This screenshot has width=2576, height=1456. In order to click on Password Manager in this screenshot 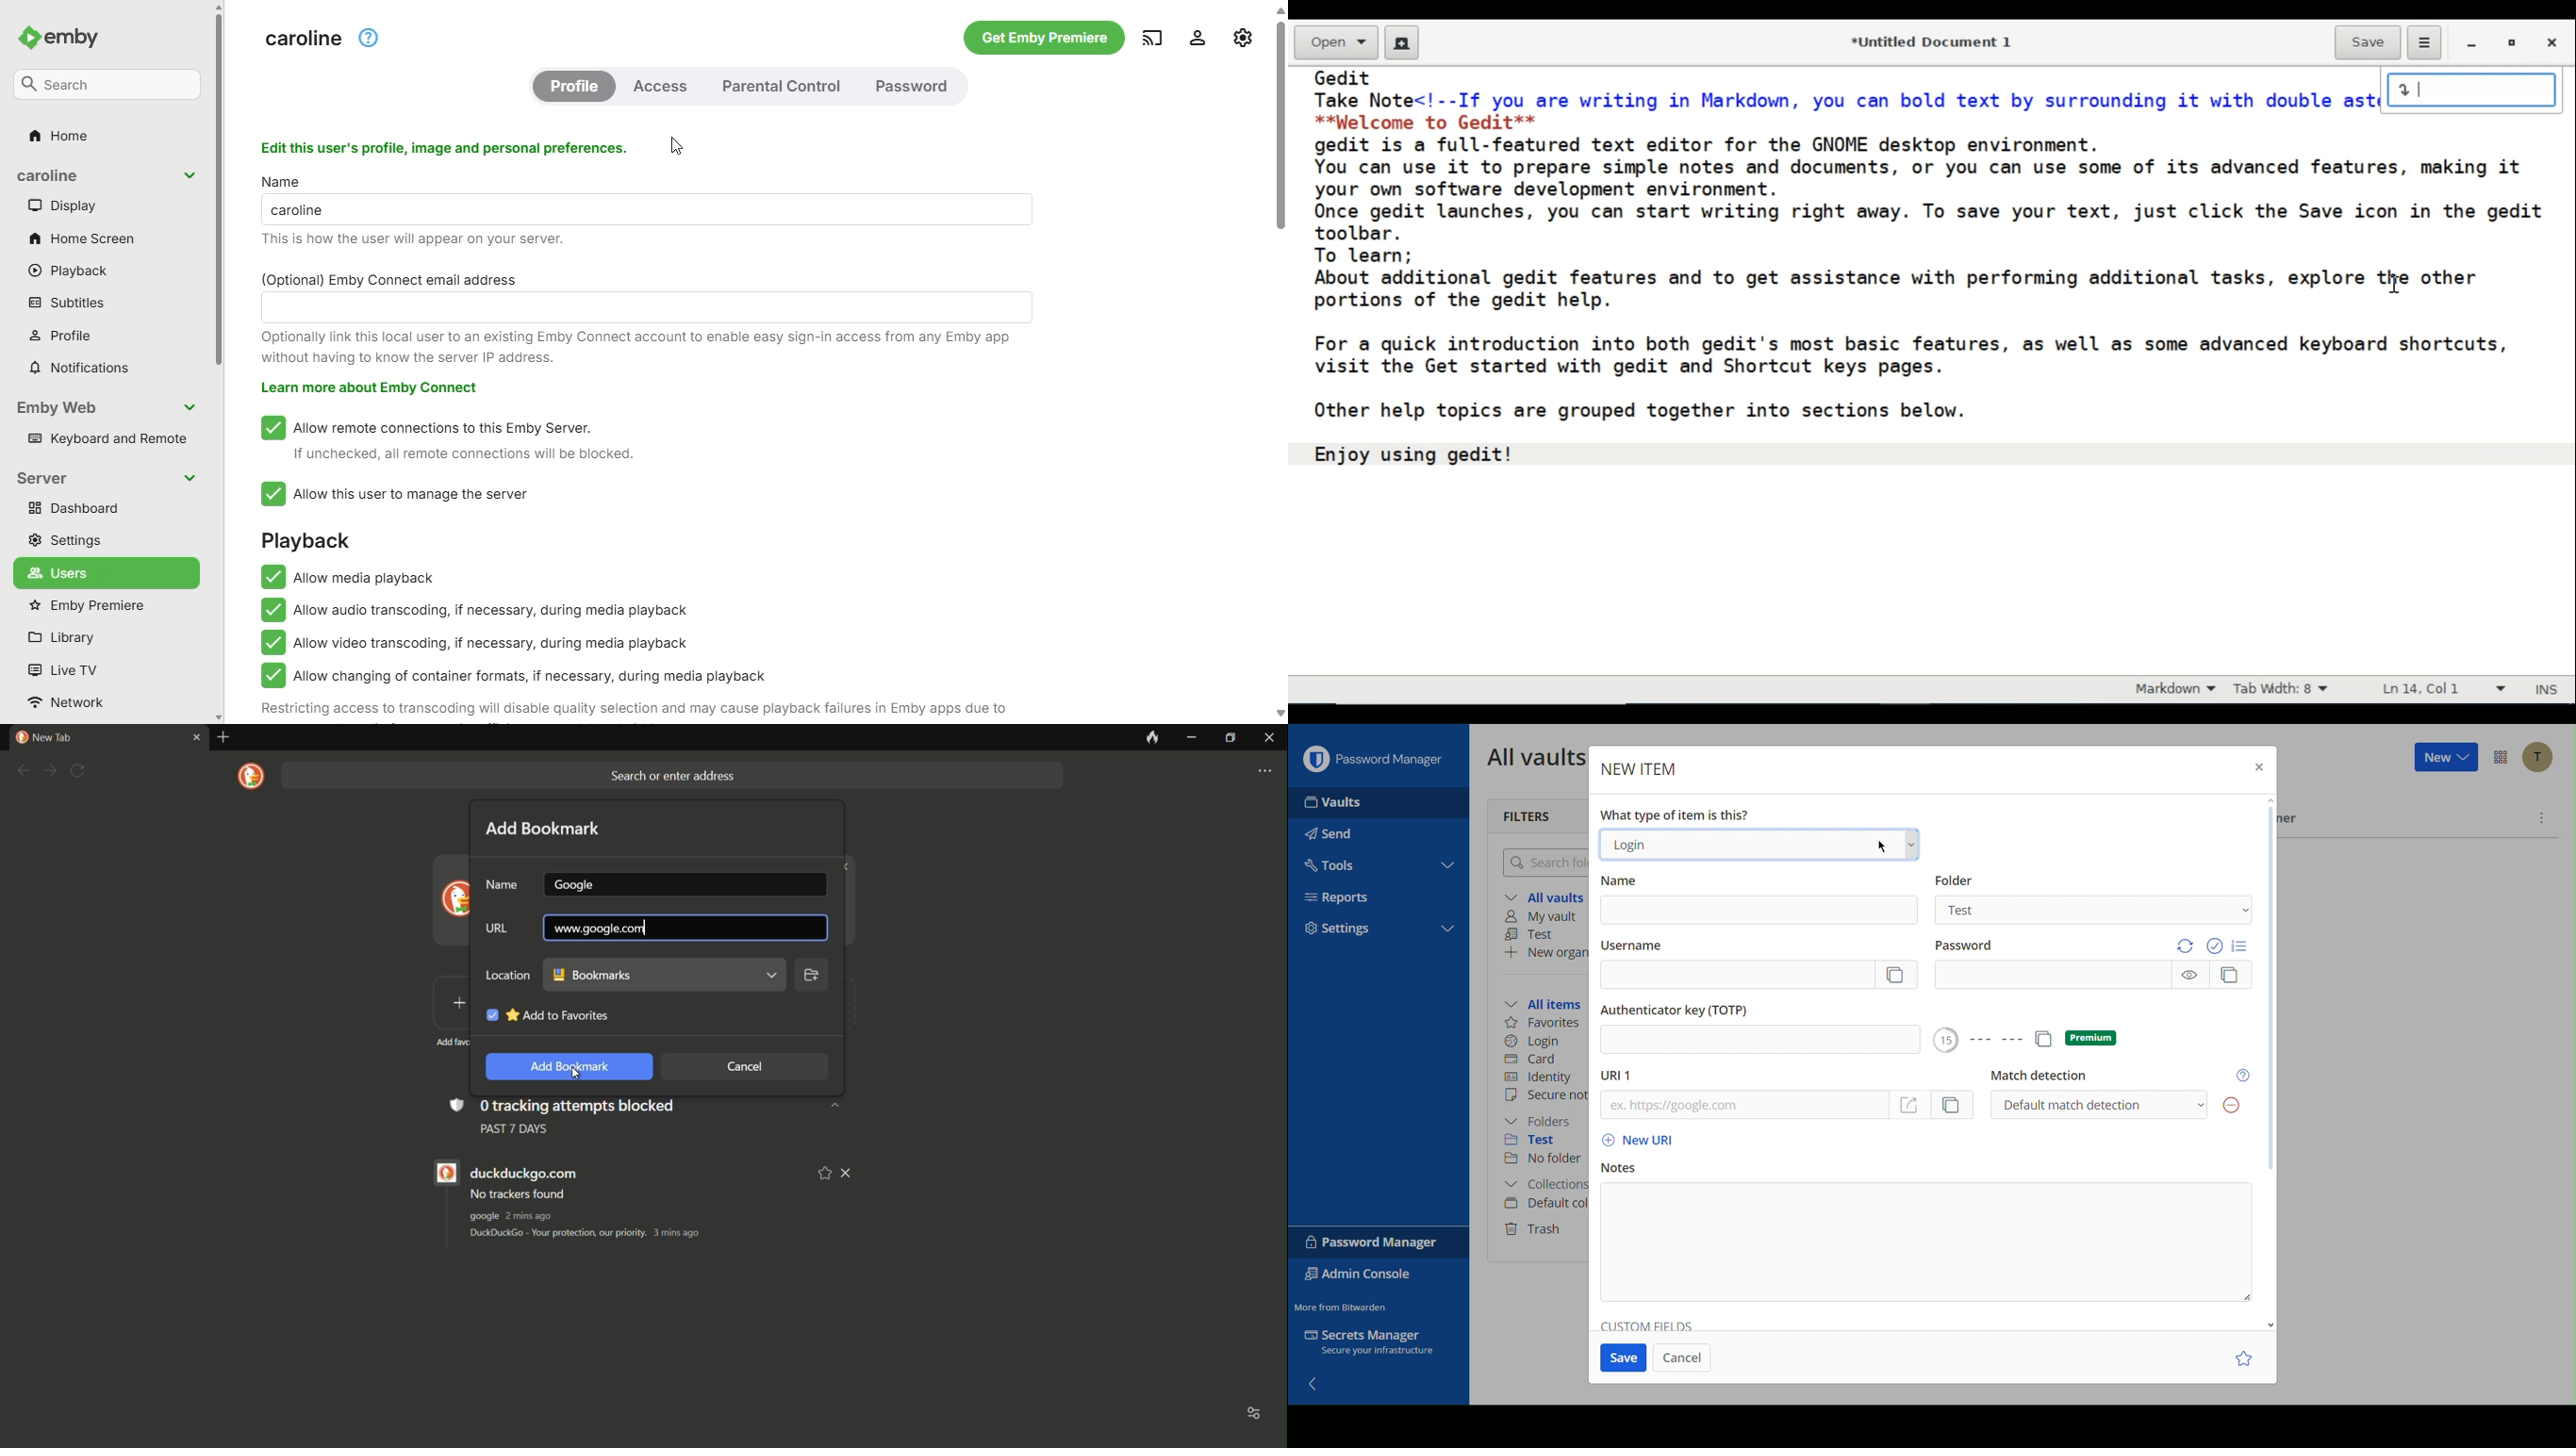, I will do `click(1382, 760)`.